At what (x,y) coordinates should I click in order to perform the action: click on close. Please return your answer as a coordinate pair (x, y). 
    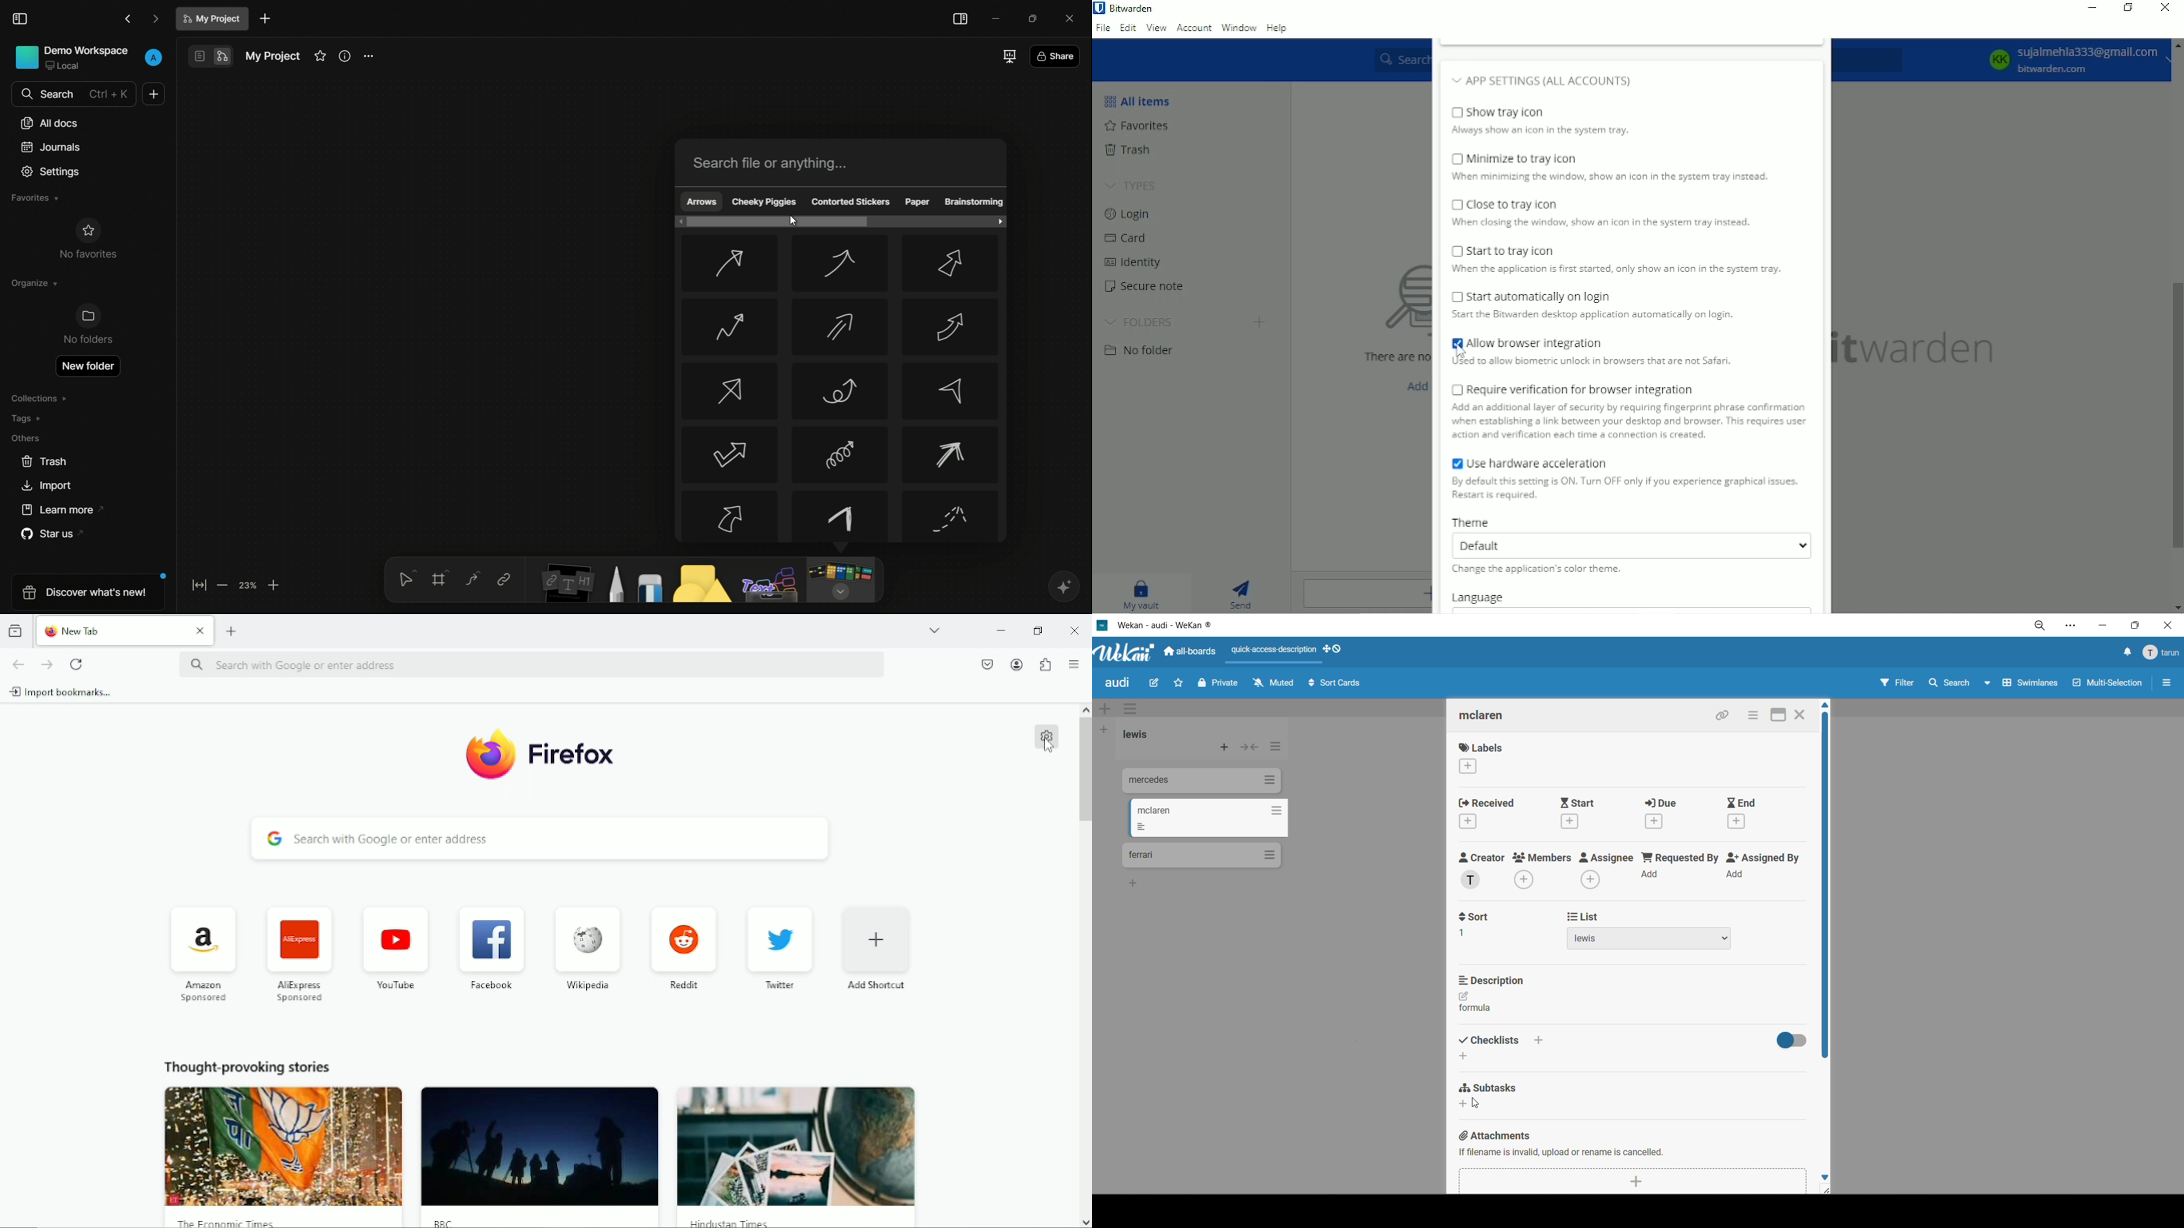
    Looking at the image, I should click on (1801, 714).